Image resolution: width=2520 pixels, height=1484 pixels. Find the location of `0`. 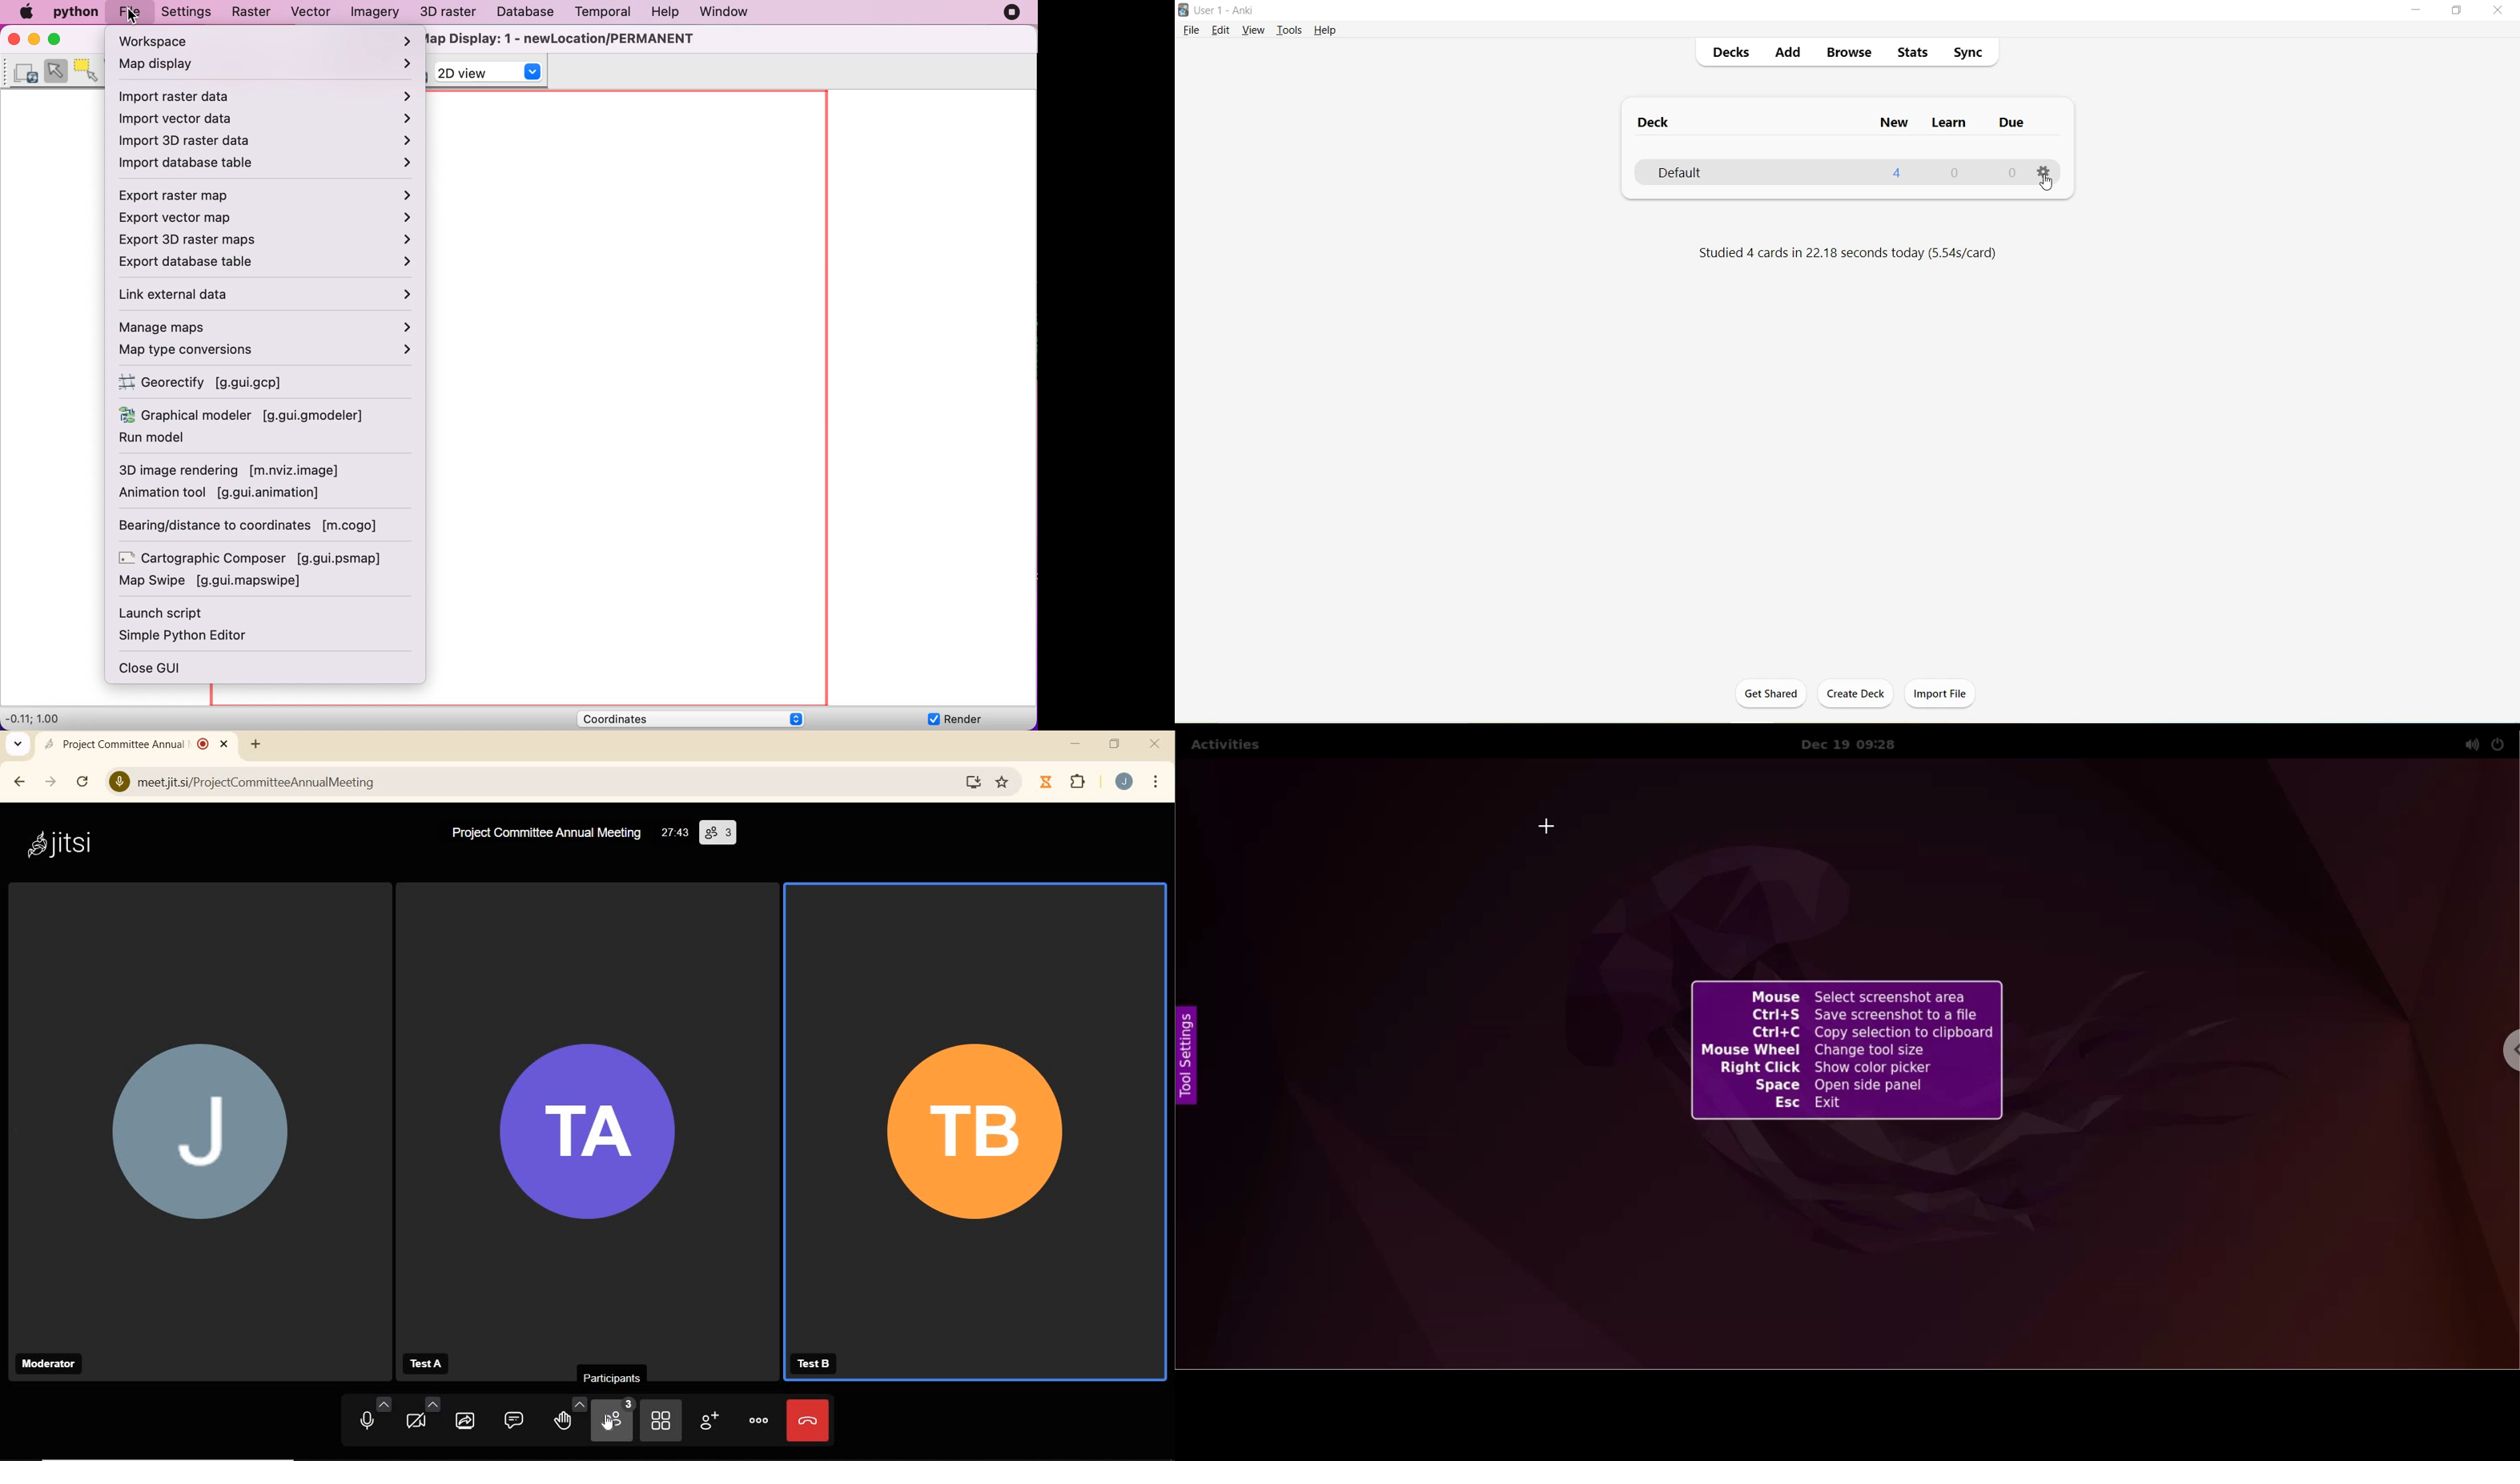

0 is located at coordinates (2009, 175).